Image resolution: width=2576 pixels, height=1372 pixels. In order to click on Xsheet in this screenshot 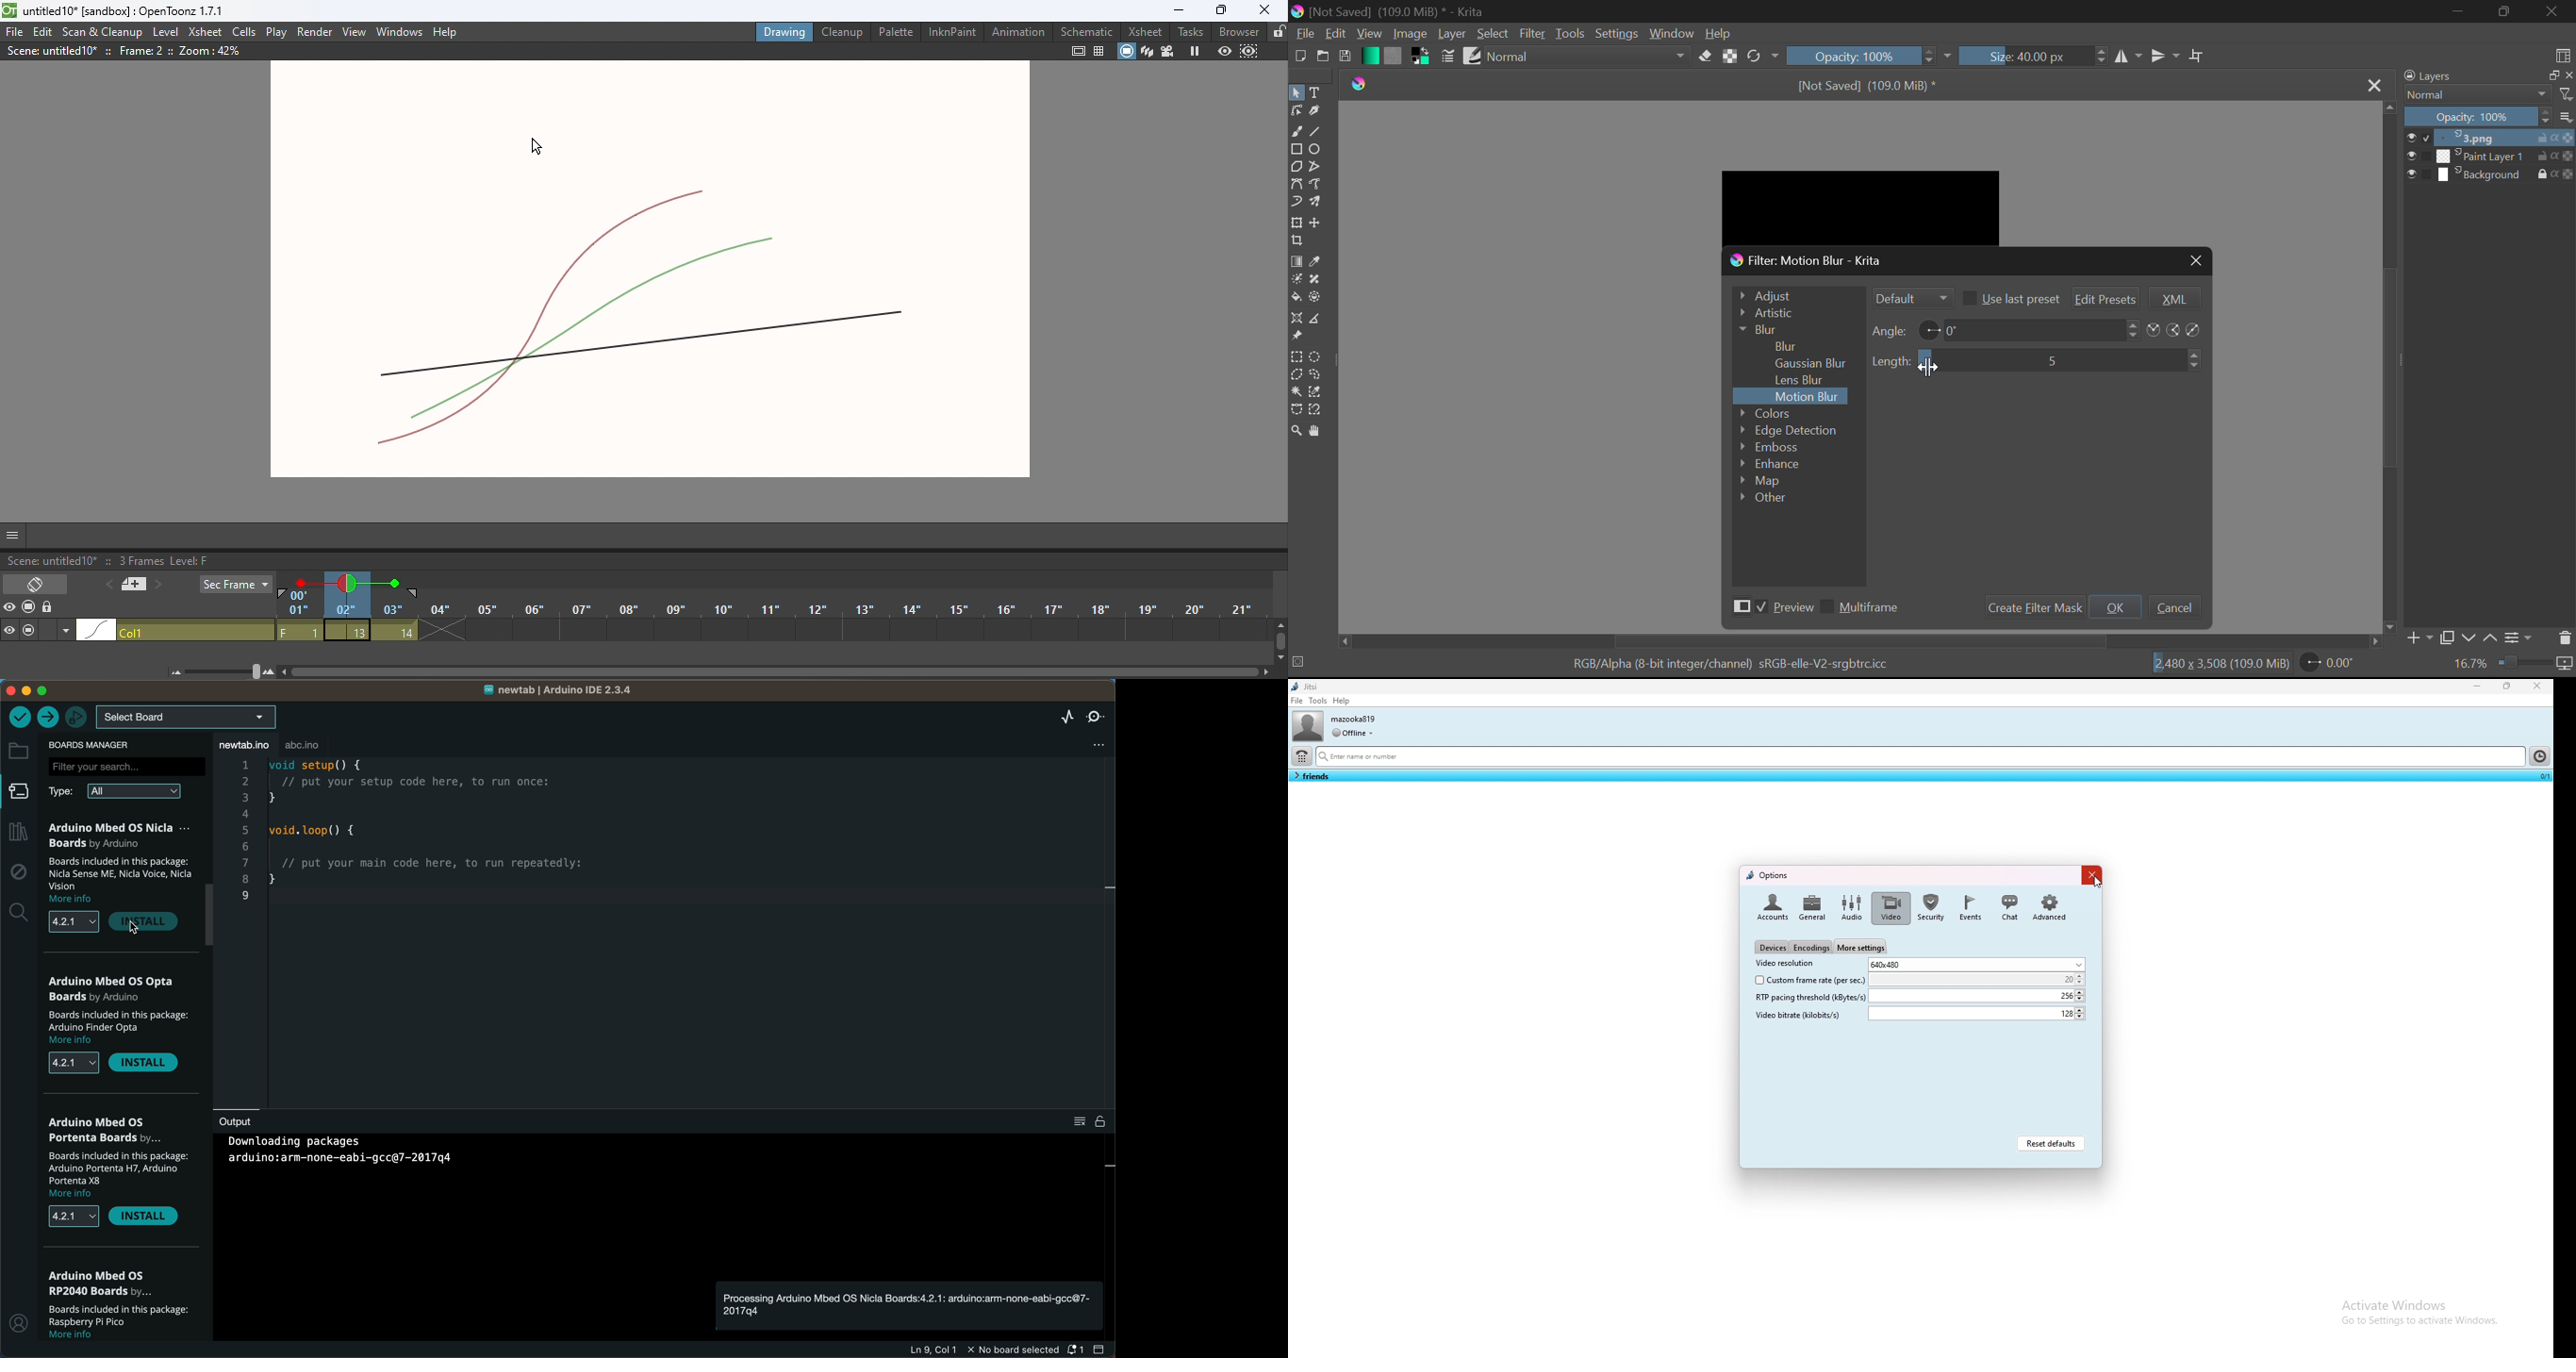, I will do `click(1144, 30)`.